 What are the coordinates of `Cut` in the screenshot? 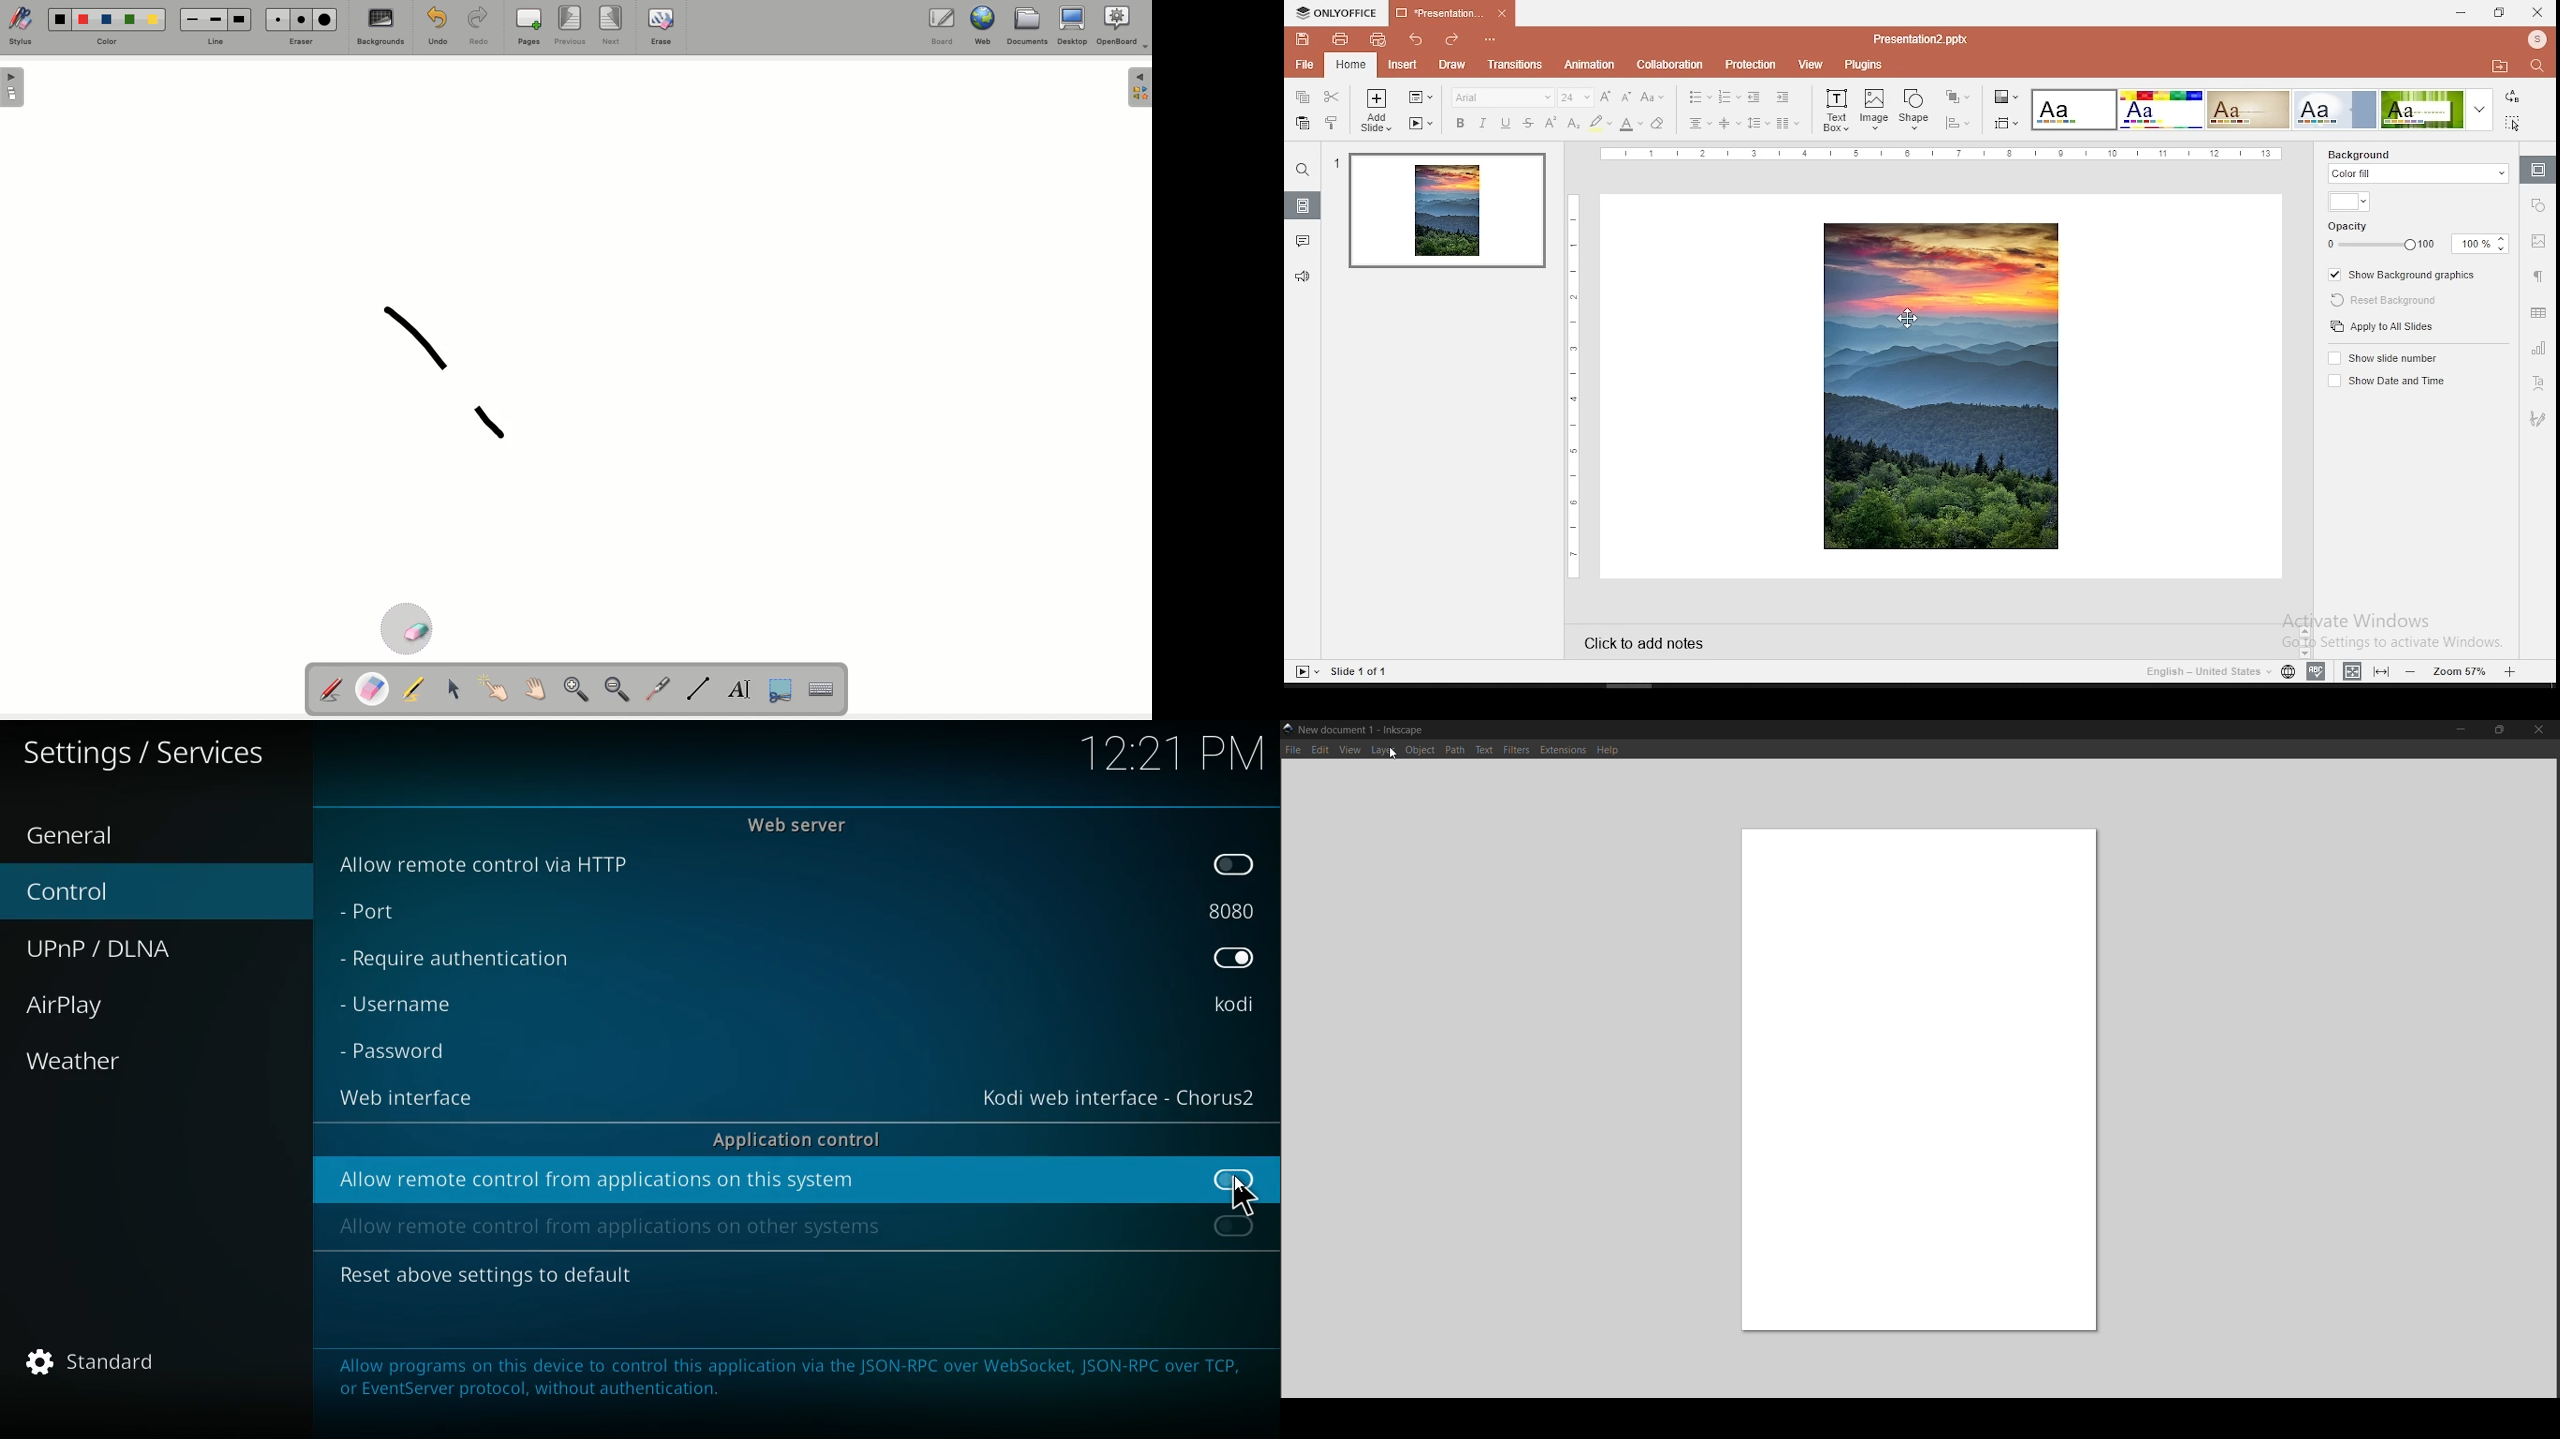 It's located at (780, 691).